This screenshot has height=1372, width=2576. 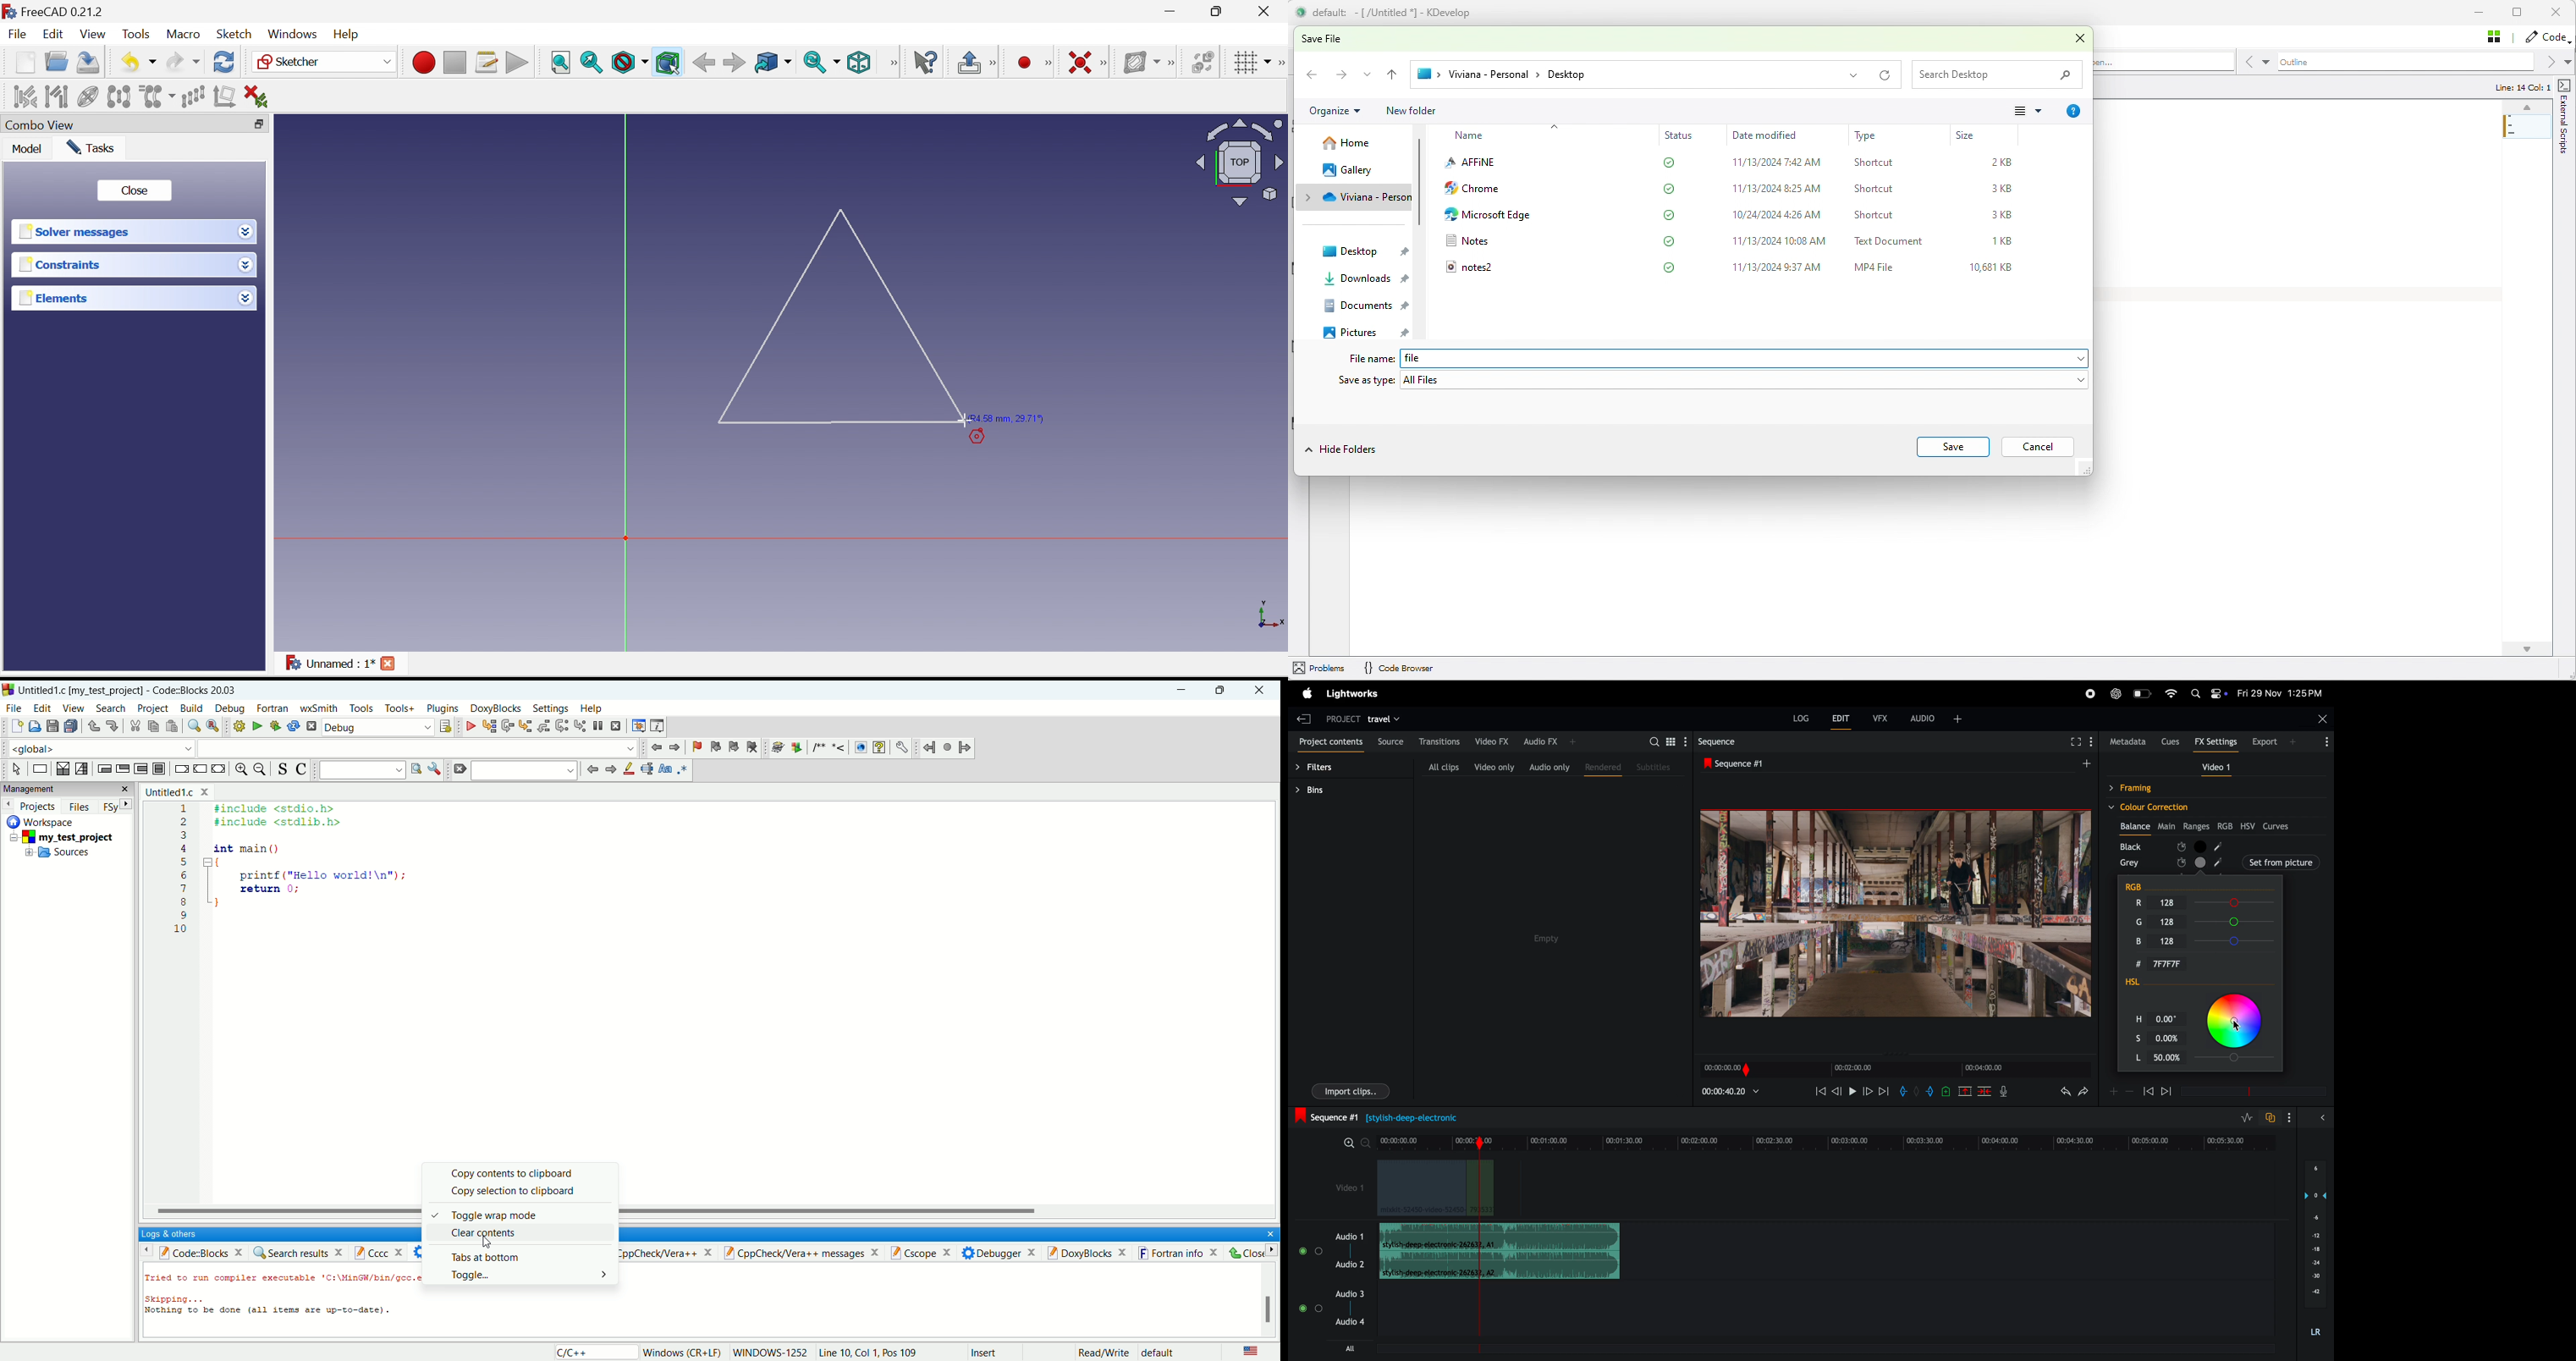 What do you see at coordinates (1443, 767) in the screenshot?
I see `all clips` at bounding box center [1443, 767].